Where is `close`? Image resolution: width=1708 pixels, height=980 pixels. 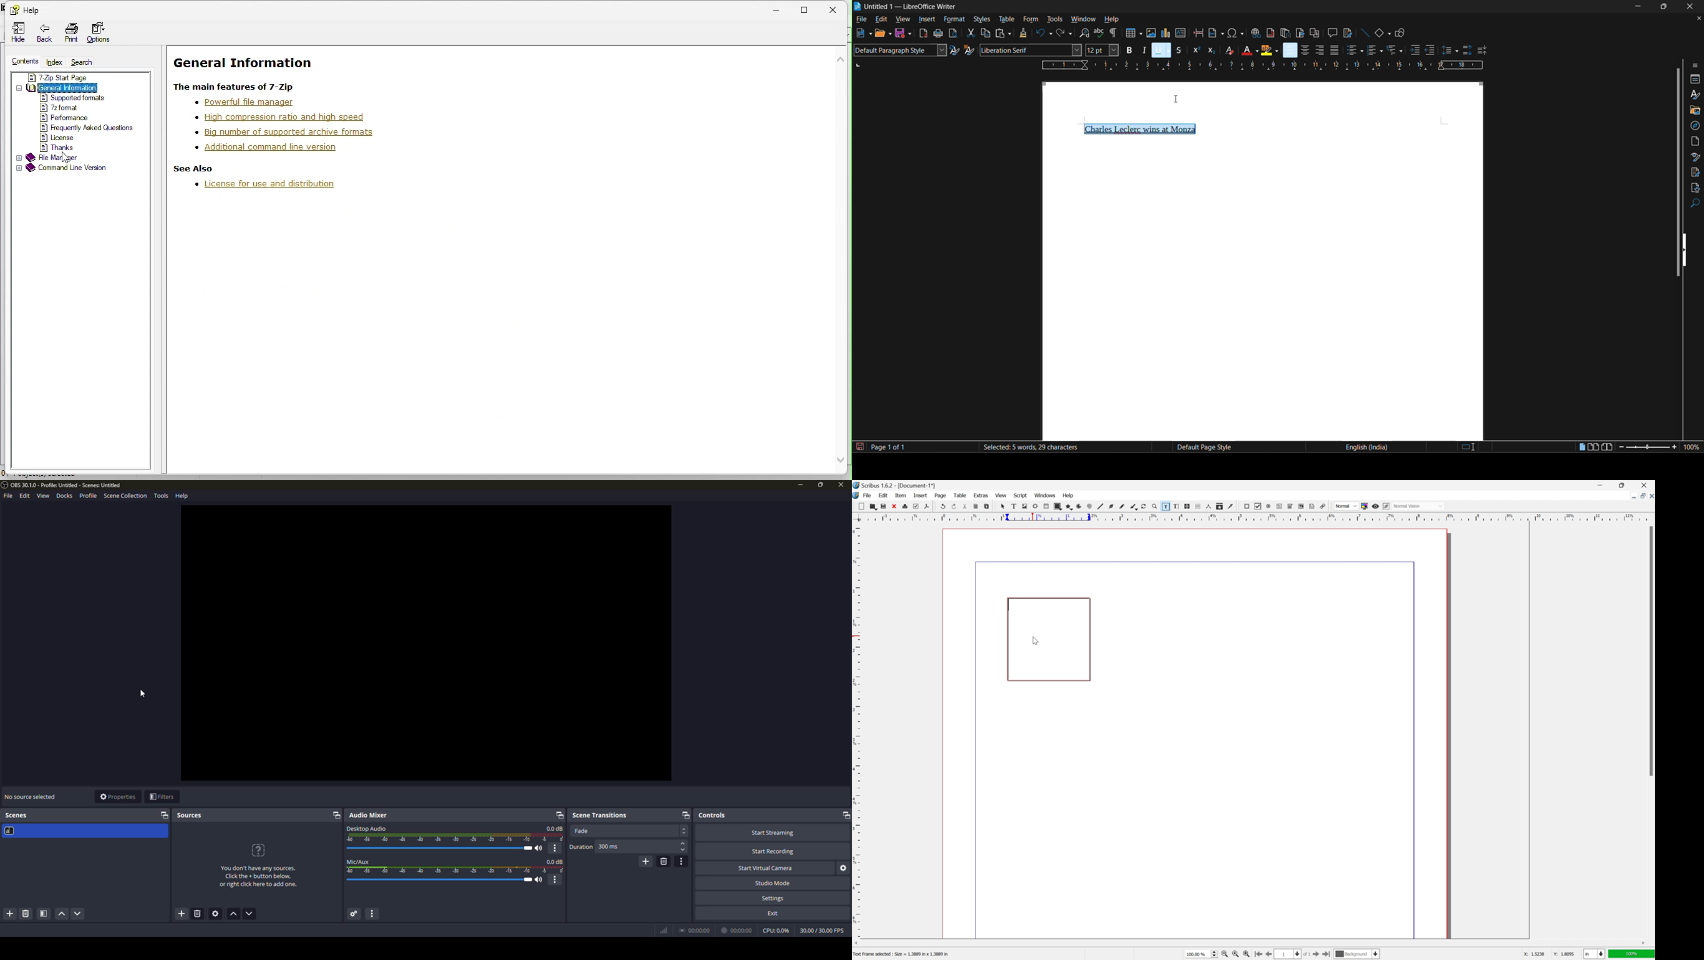 close is located at coordinates (1651, 497).